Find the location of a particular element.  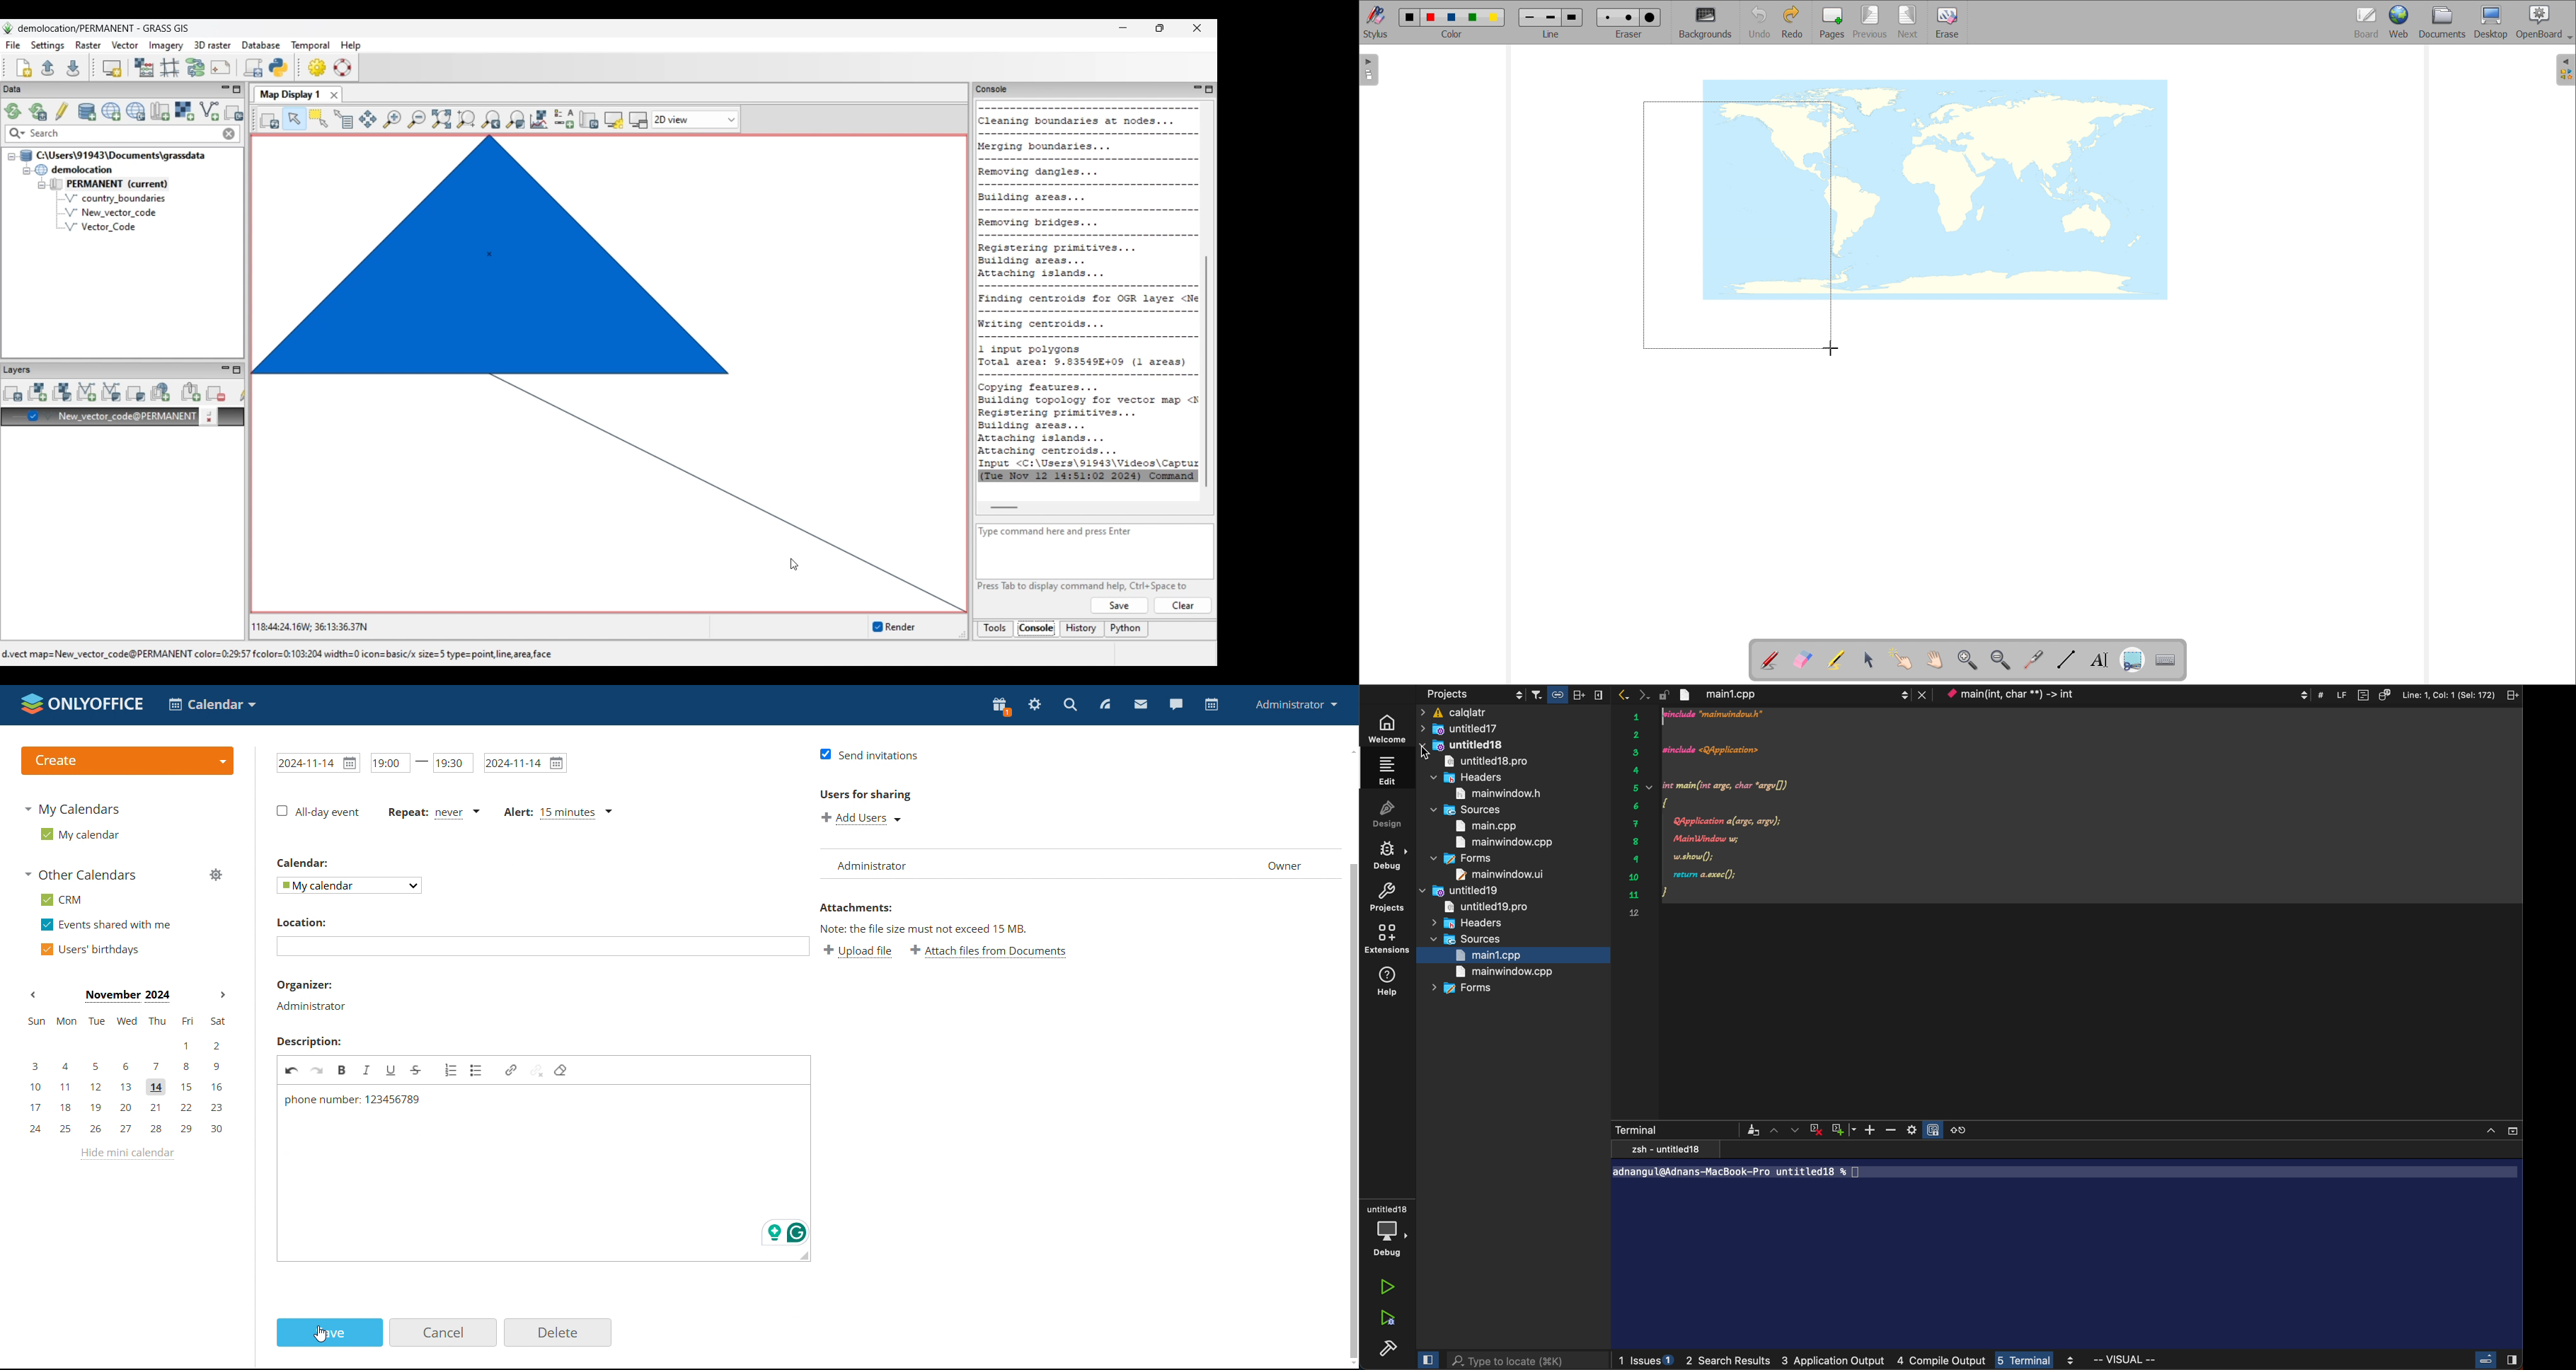

main window is located at coordinates (1514, 795).